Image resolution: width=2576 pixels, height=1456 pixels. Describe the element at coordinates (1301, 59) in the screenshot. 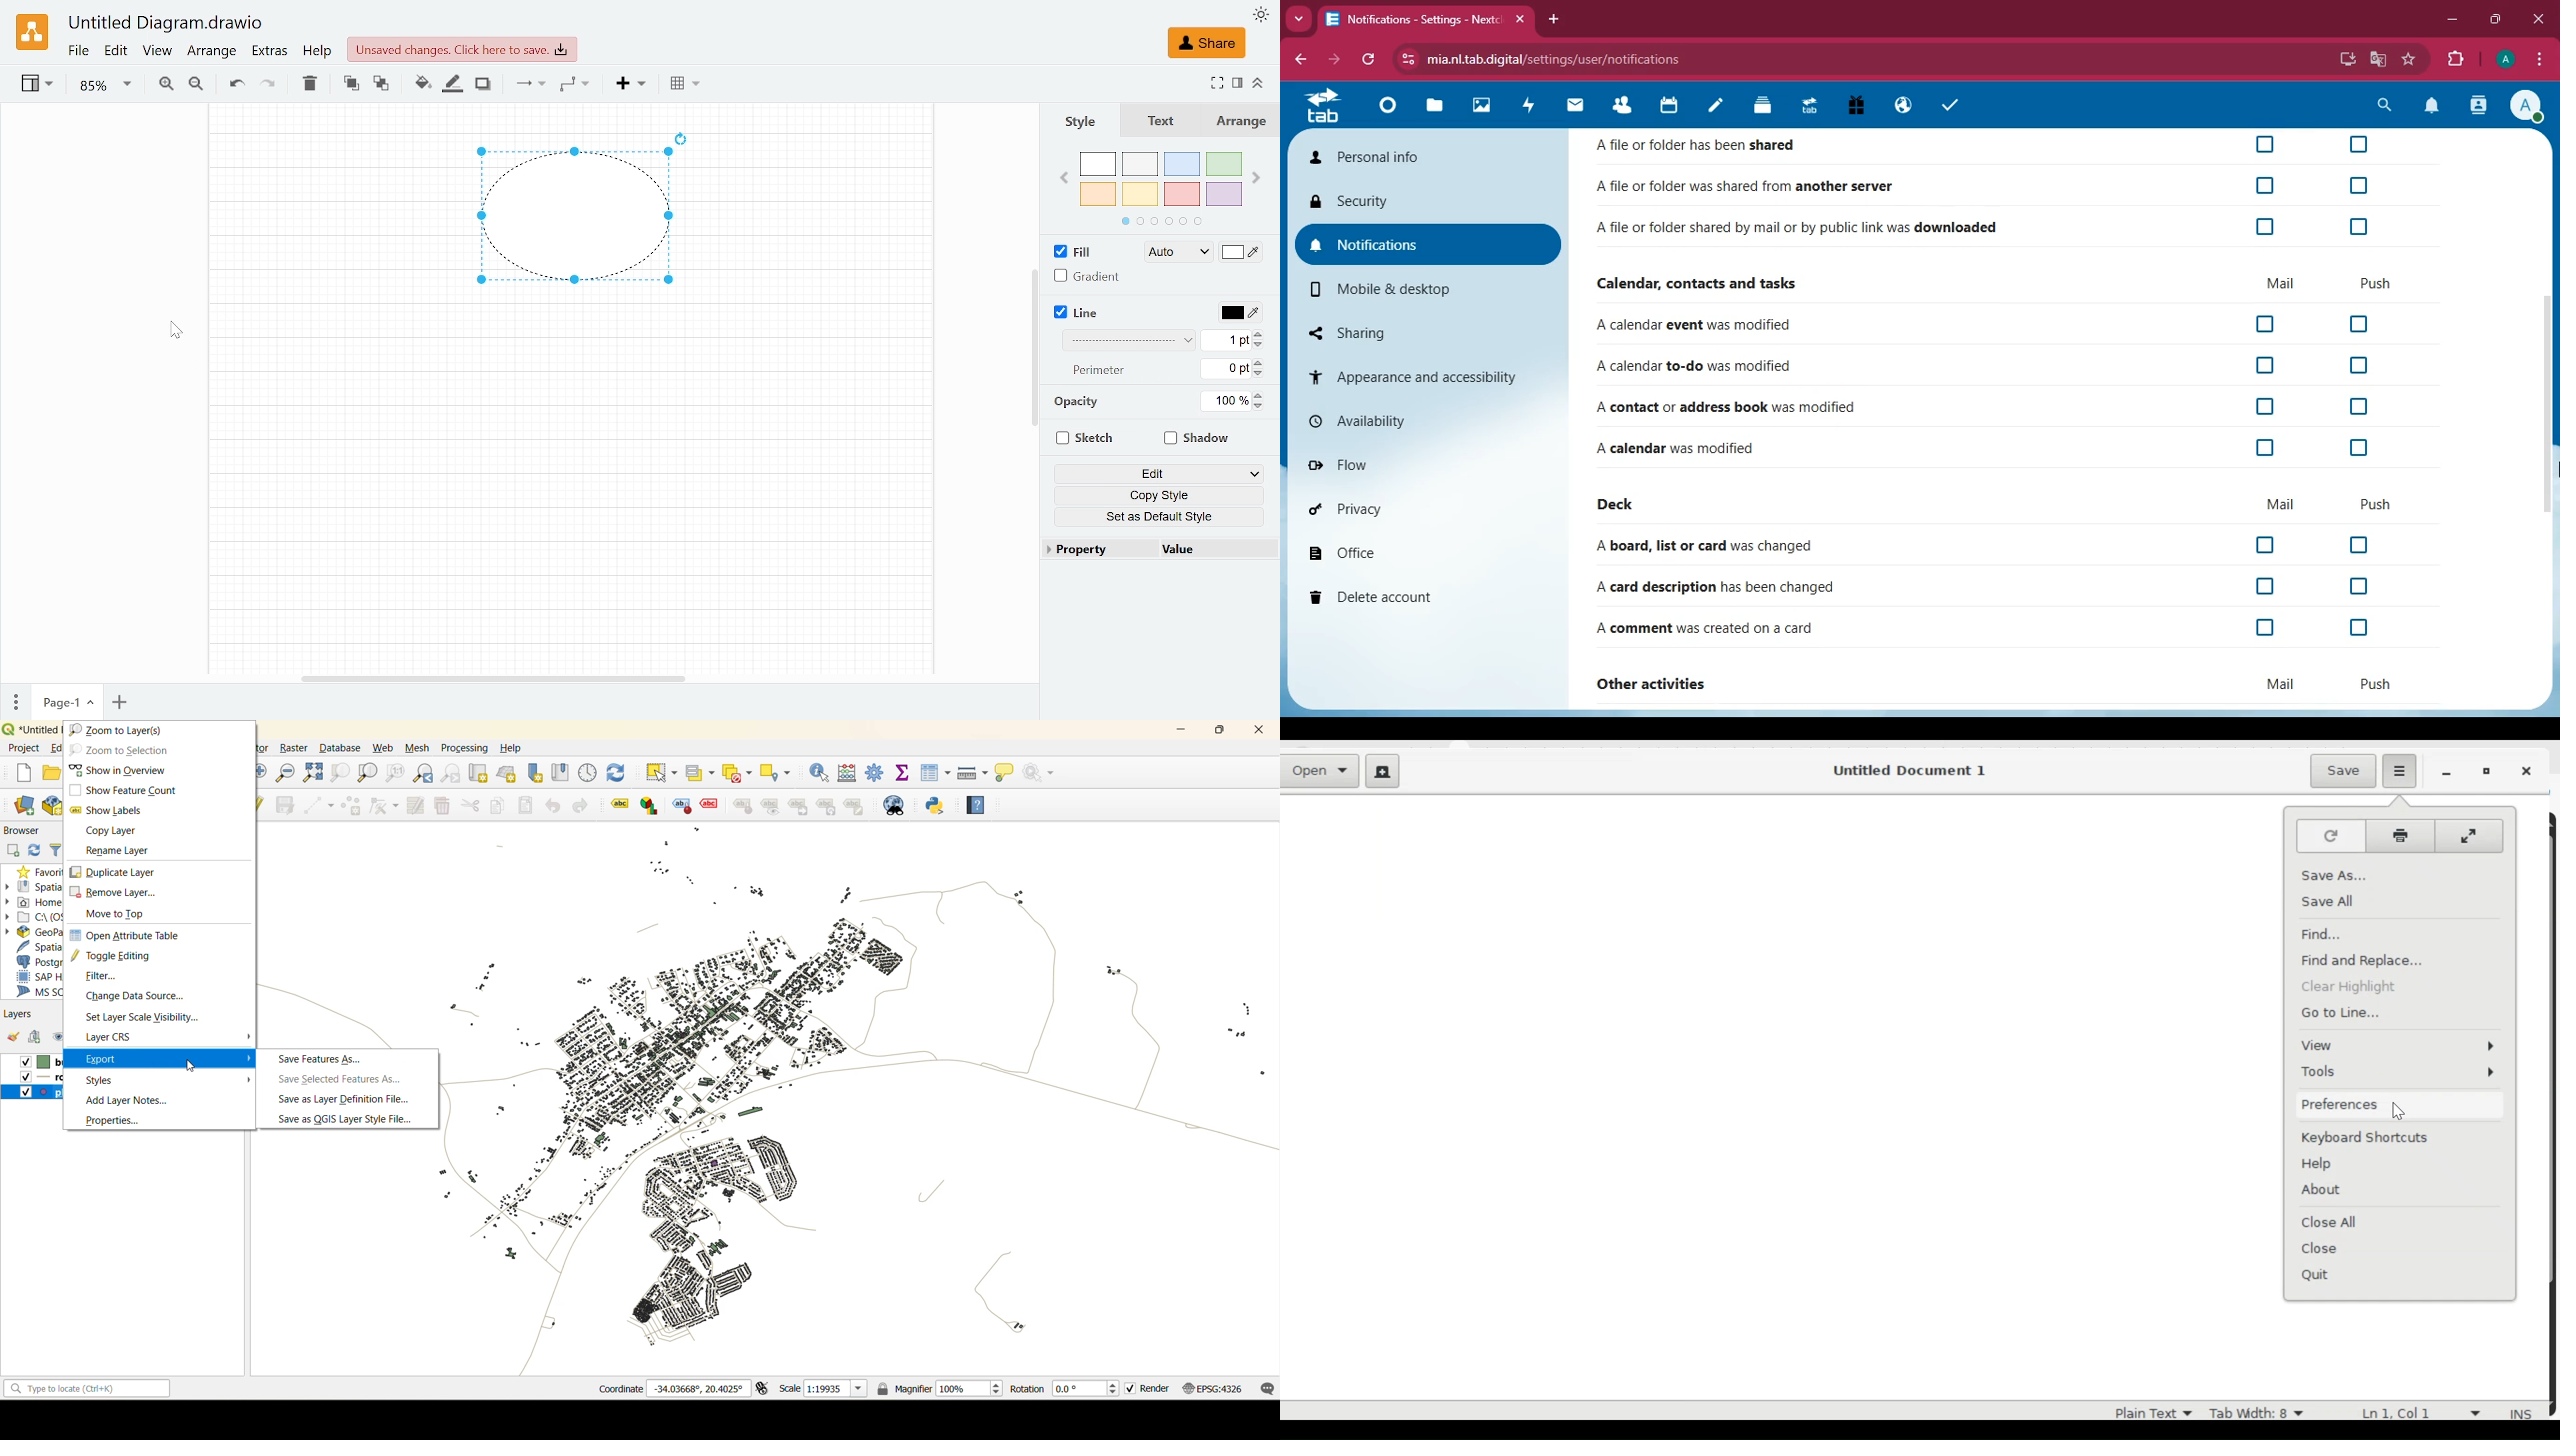

I see `back` at that location.